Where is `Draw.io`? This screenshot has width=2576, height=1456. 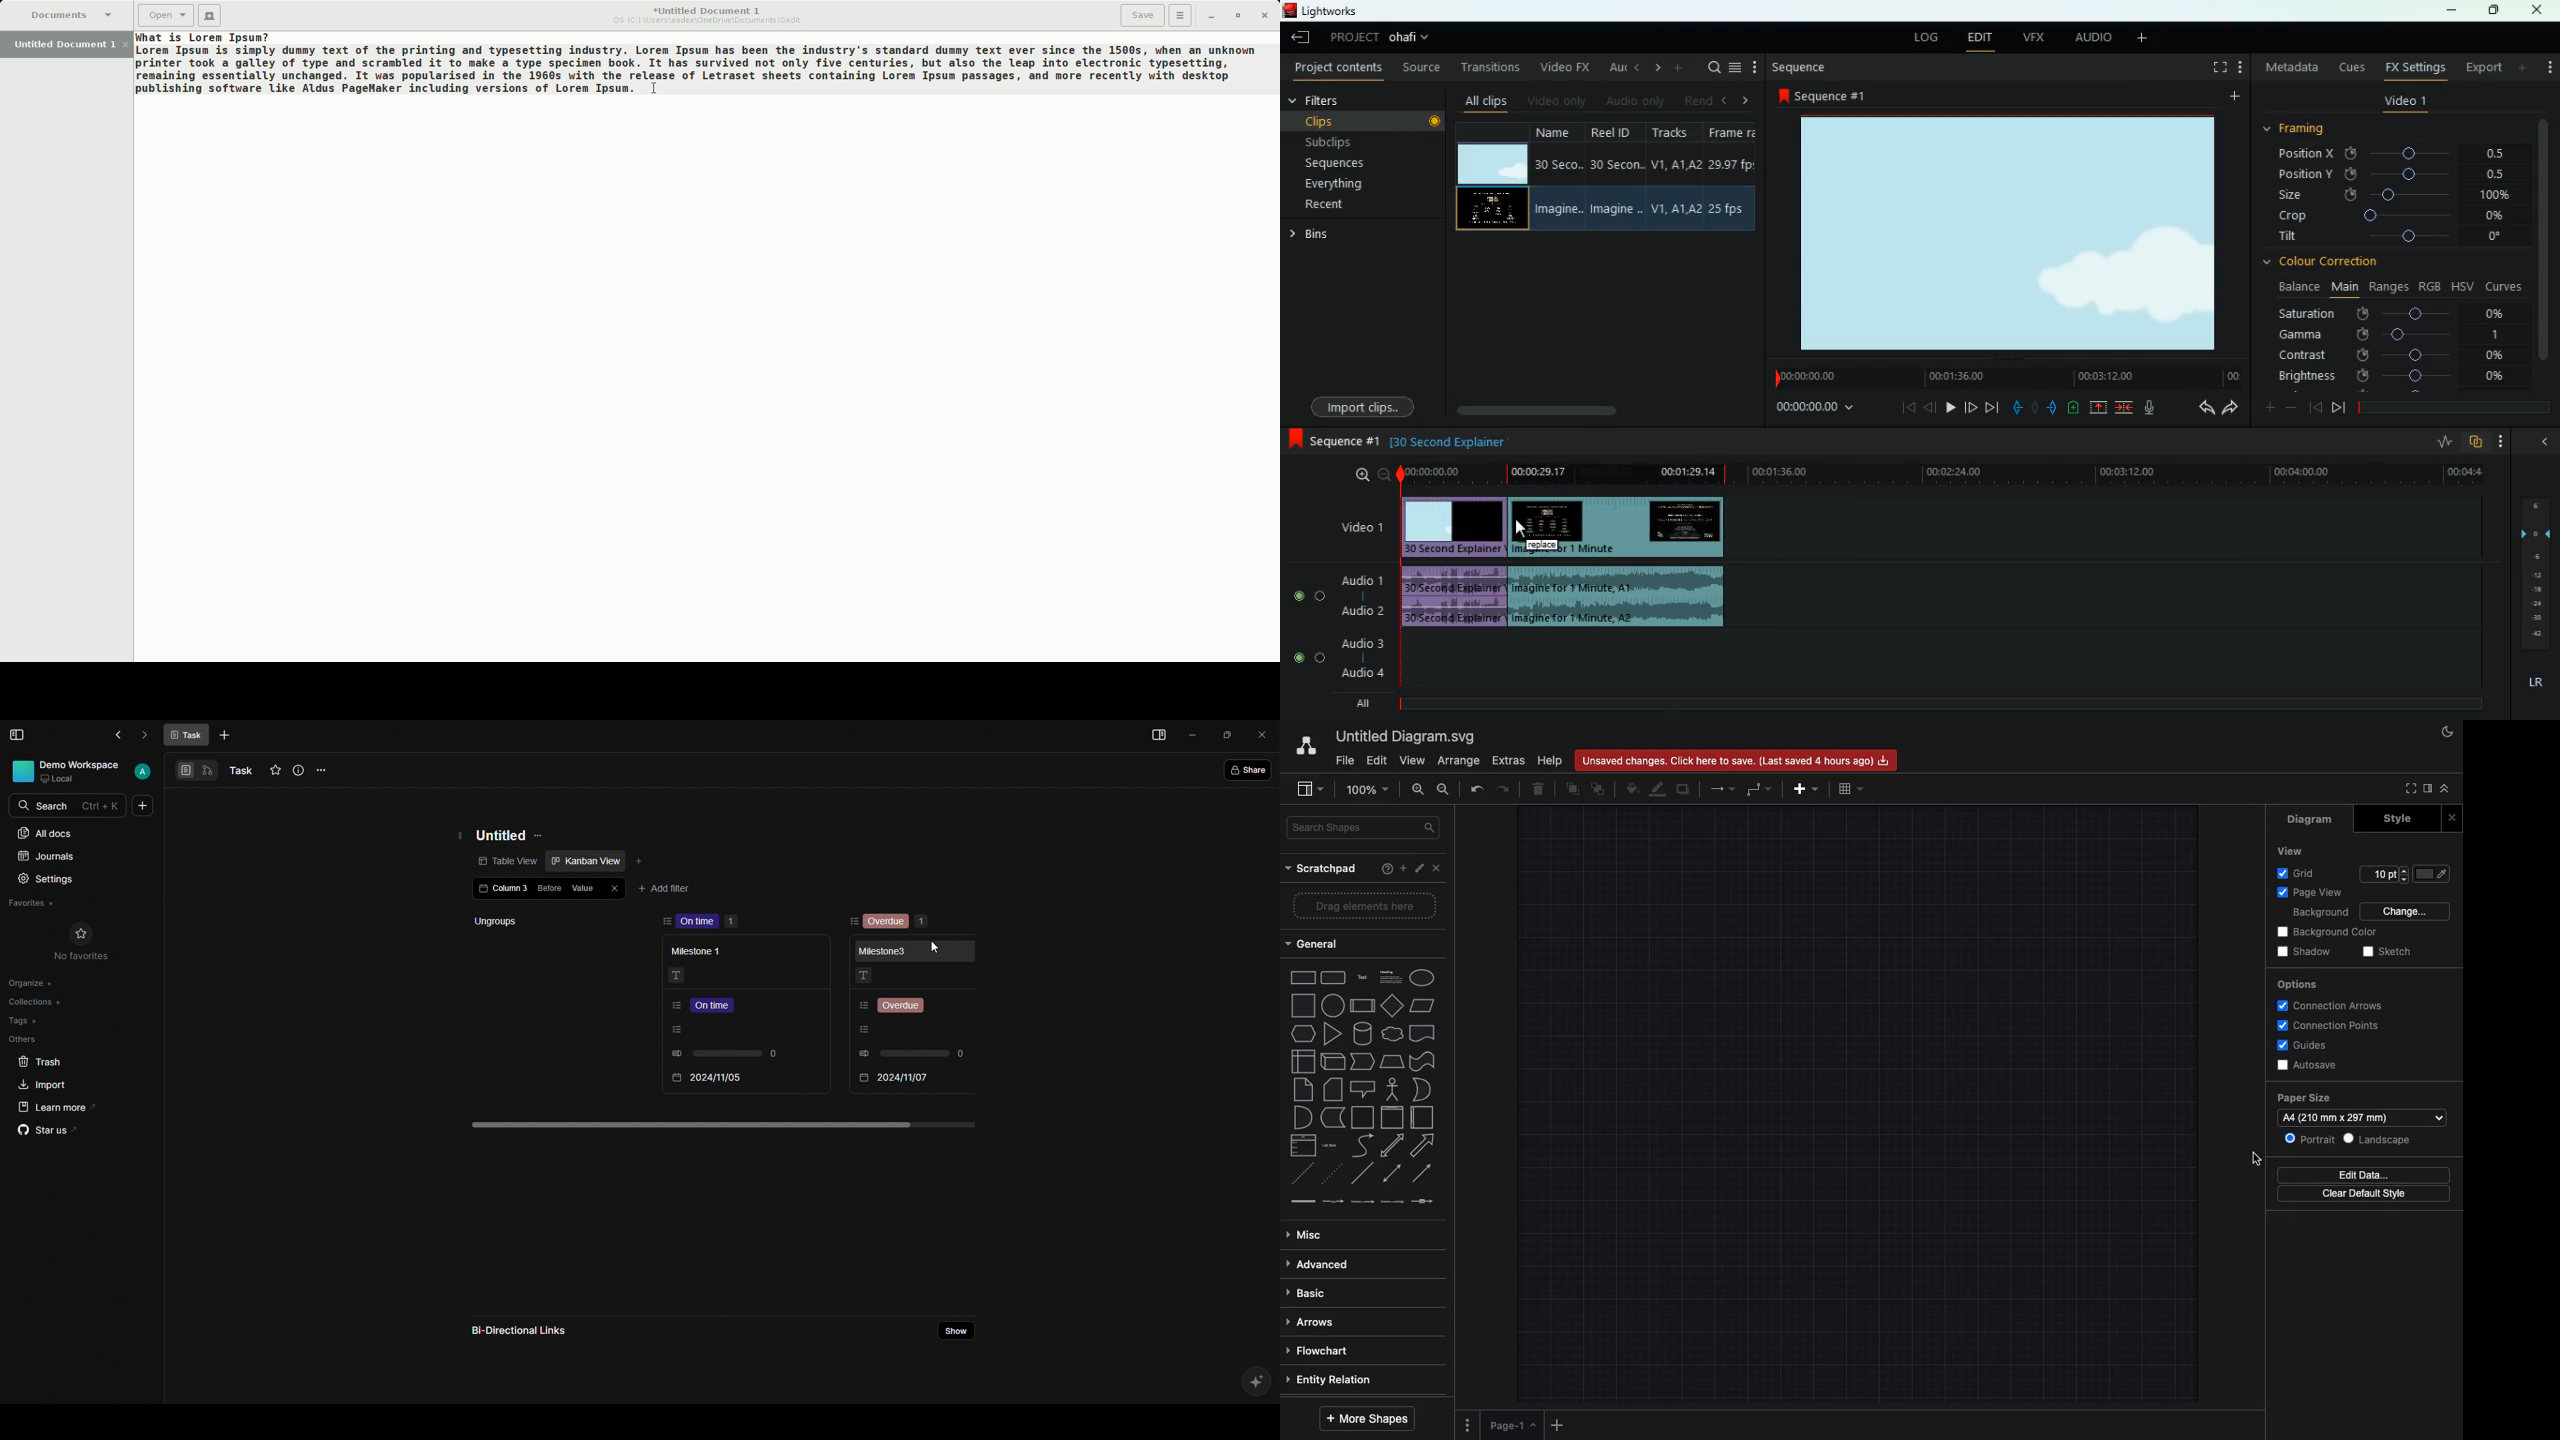
Draw.io is located at coordinates (1305, 748).